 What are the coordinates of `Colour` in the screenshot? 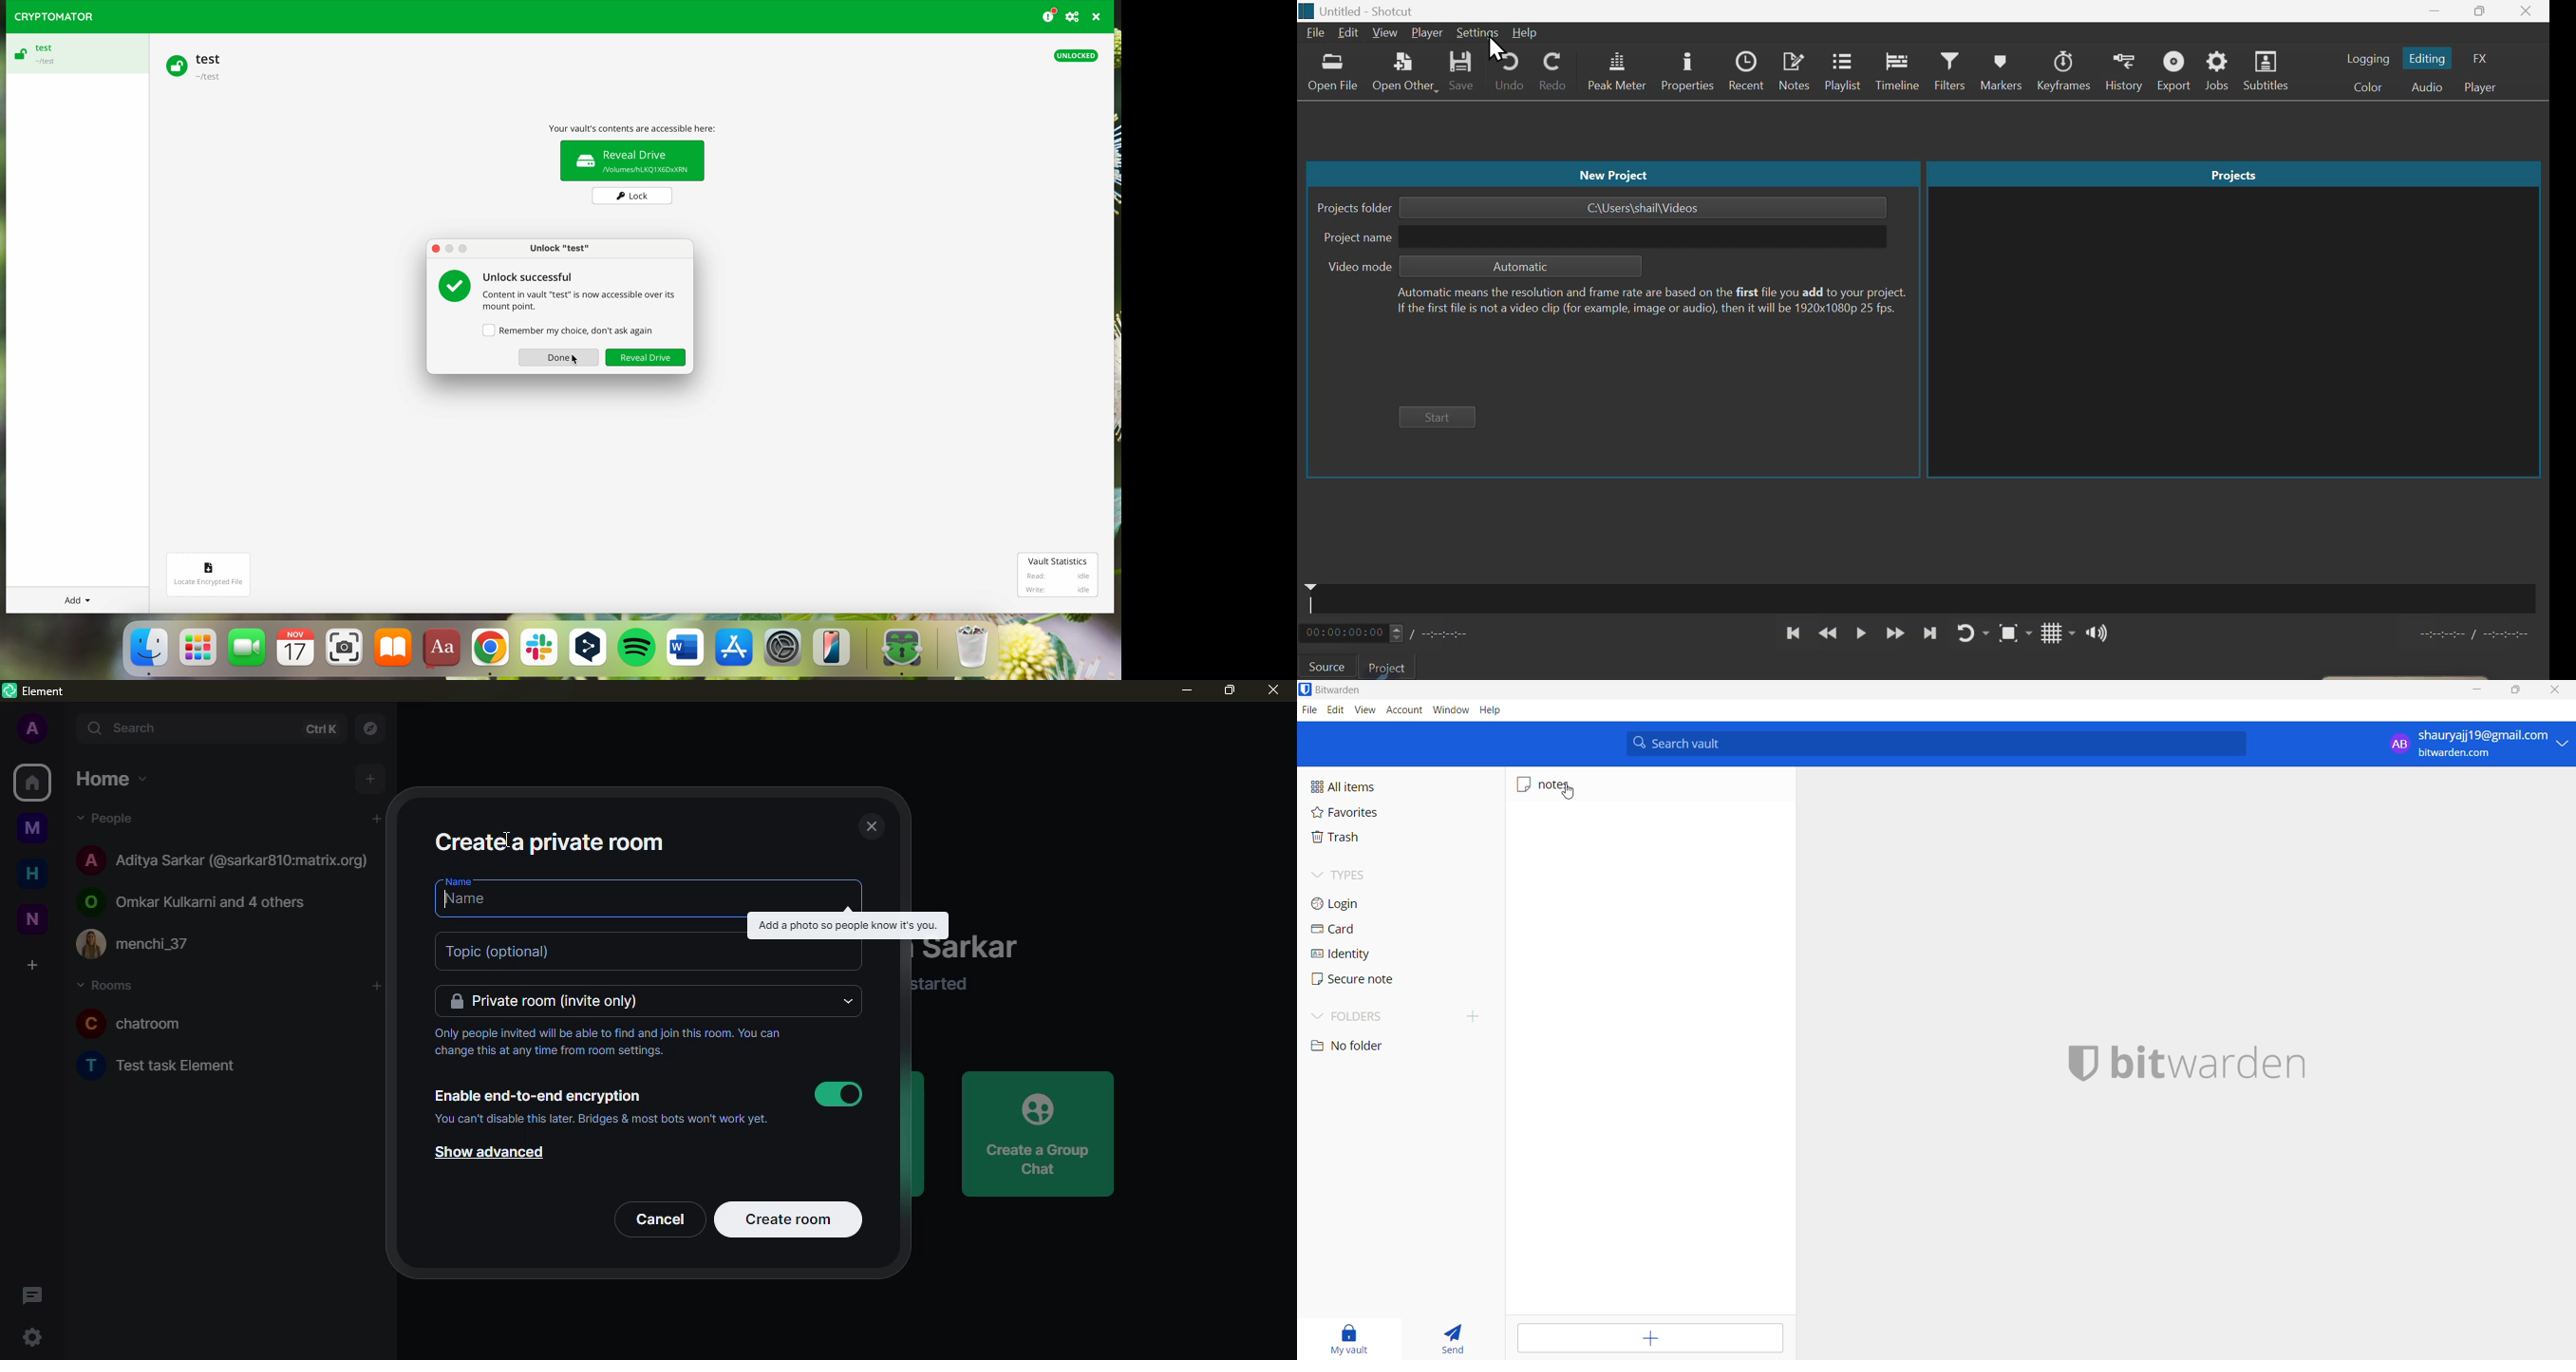 It's located at (2367, 88).